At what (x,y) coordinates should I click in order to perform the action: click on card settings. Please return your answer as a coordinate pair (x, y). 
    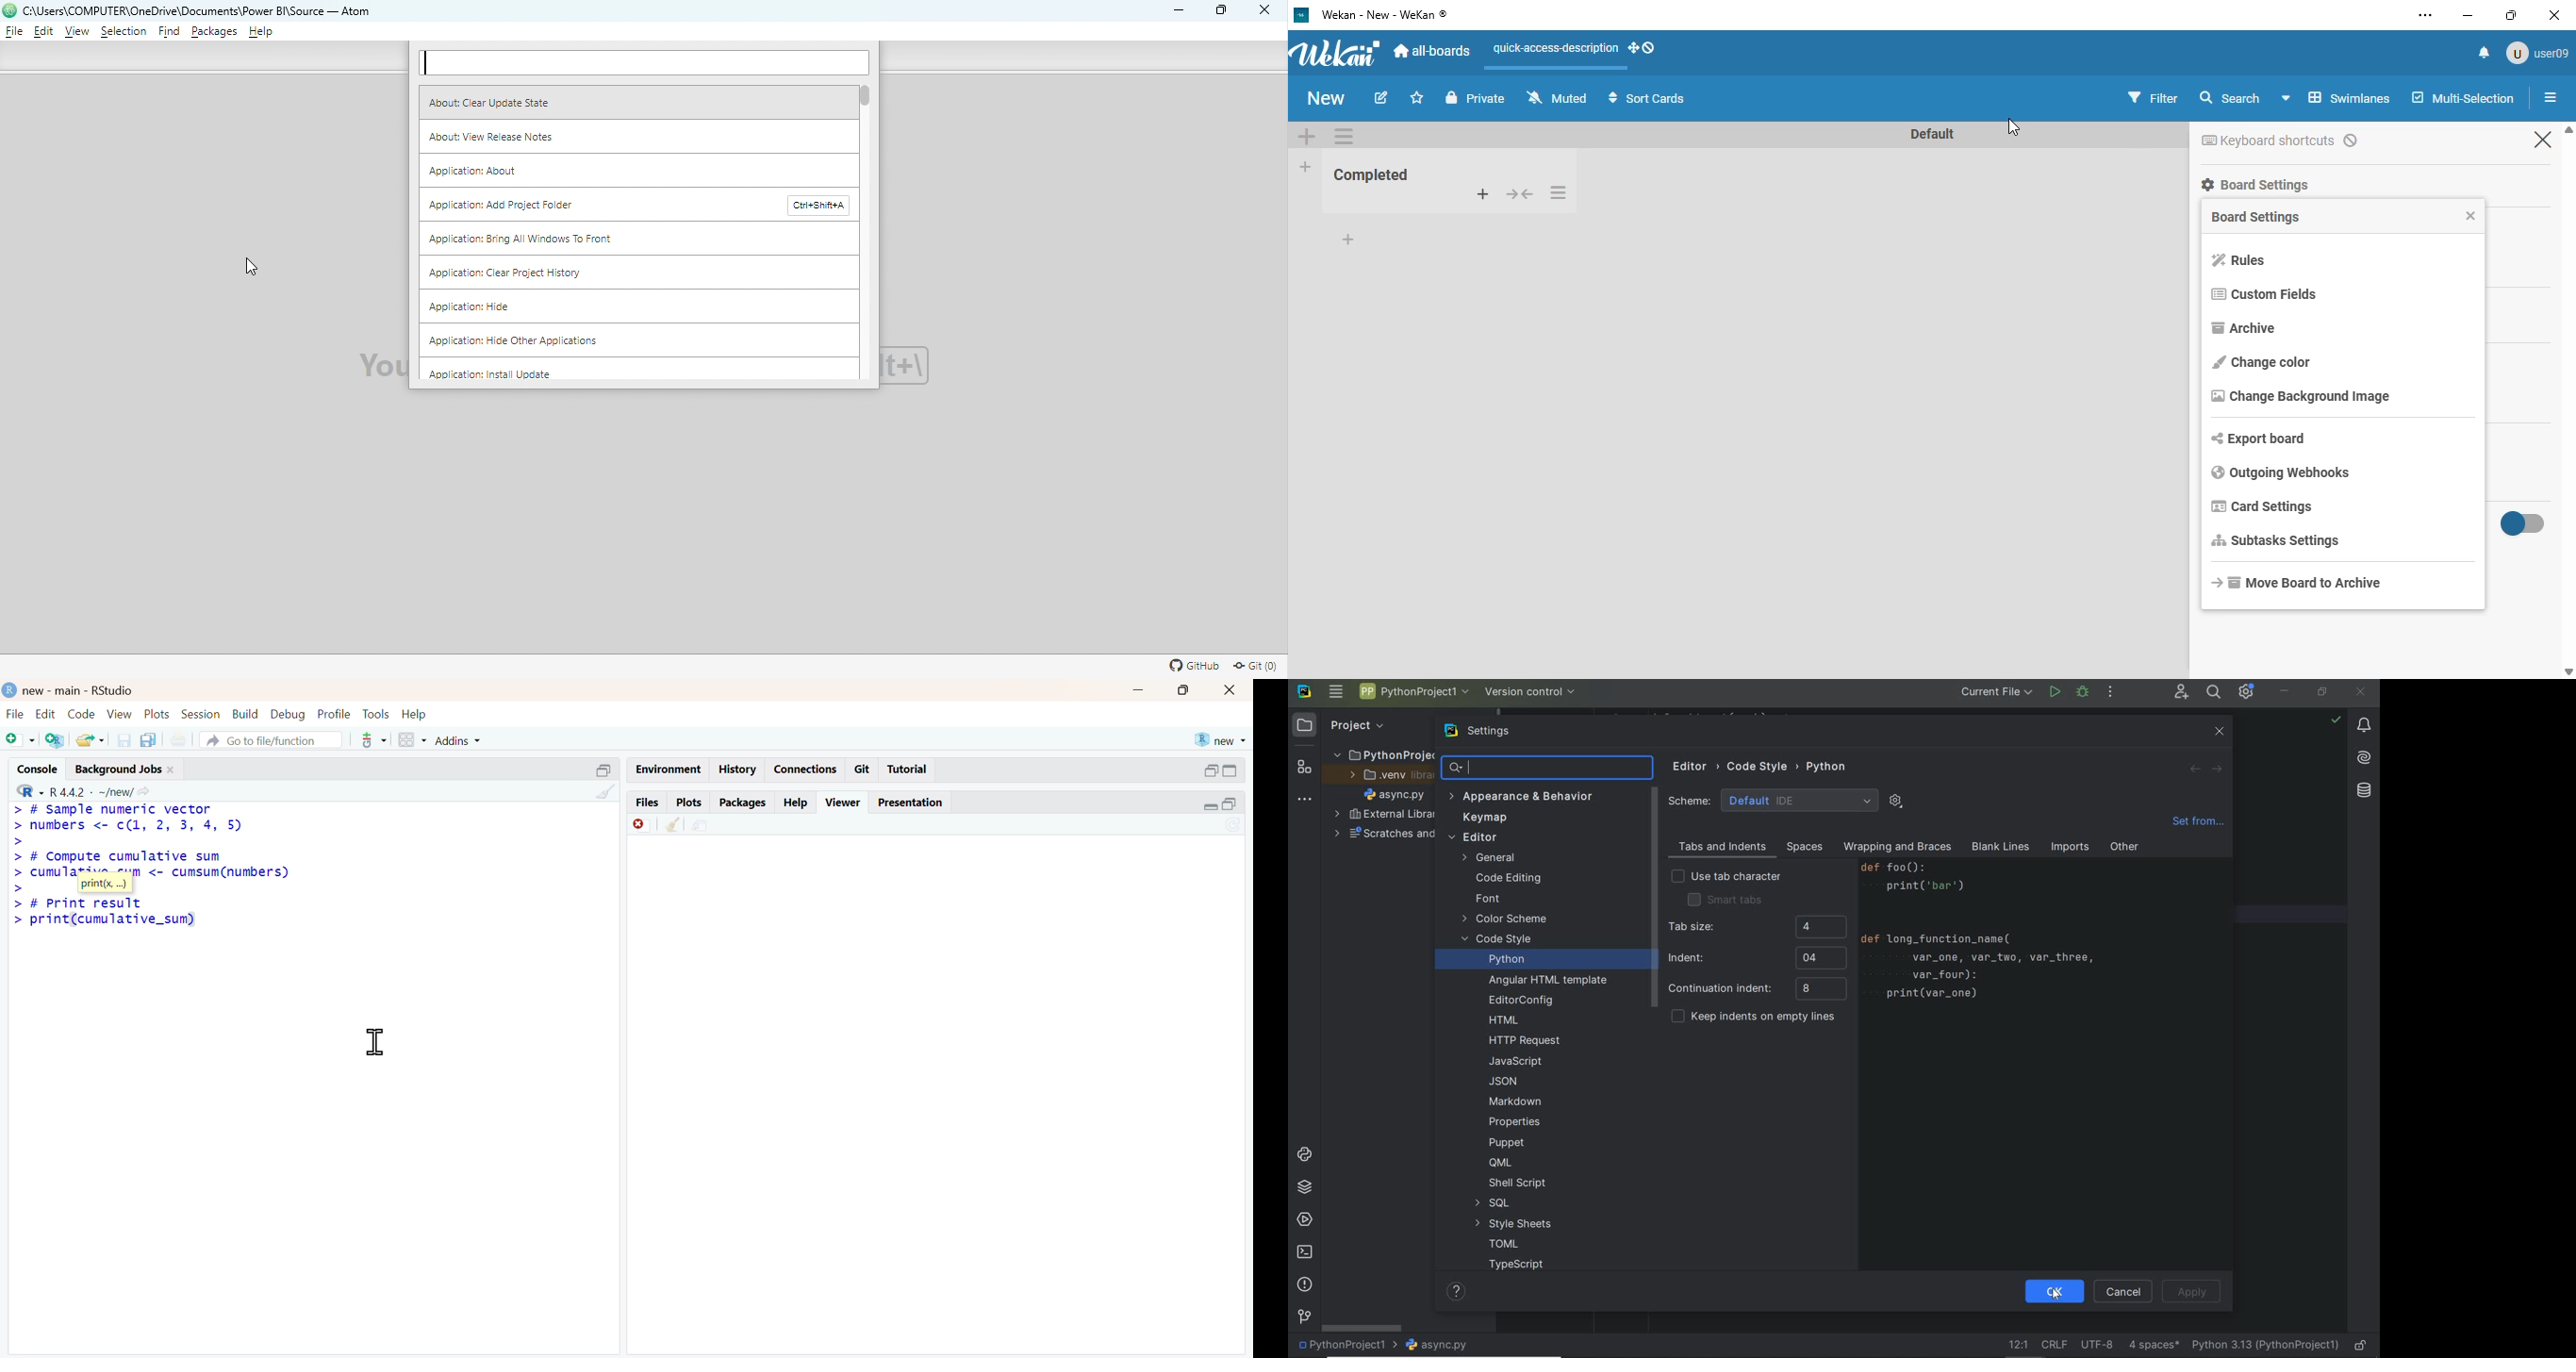
    Looking at the image, I should click on (2262, 506).